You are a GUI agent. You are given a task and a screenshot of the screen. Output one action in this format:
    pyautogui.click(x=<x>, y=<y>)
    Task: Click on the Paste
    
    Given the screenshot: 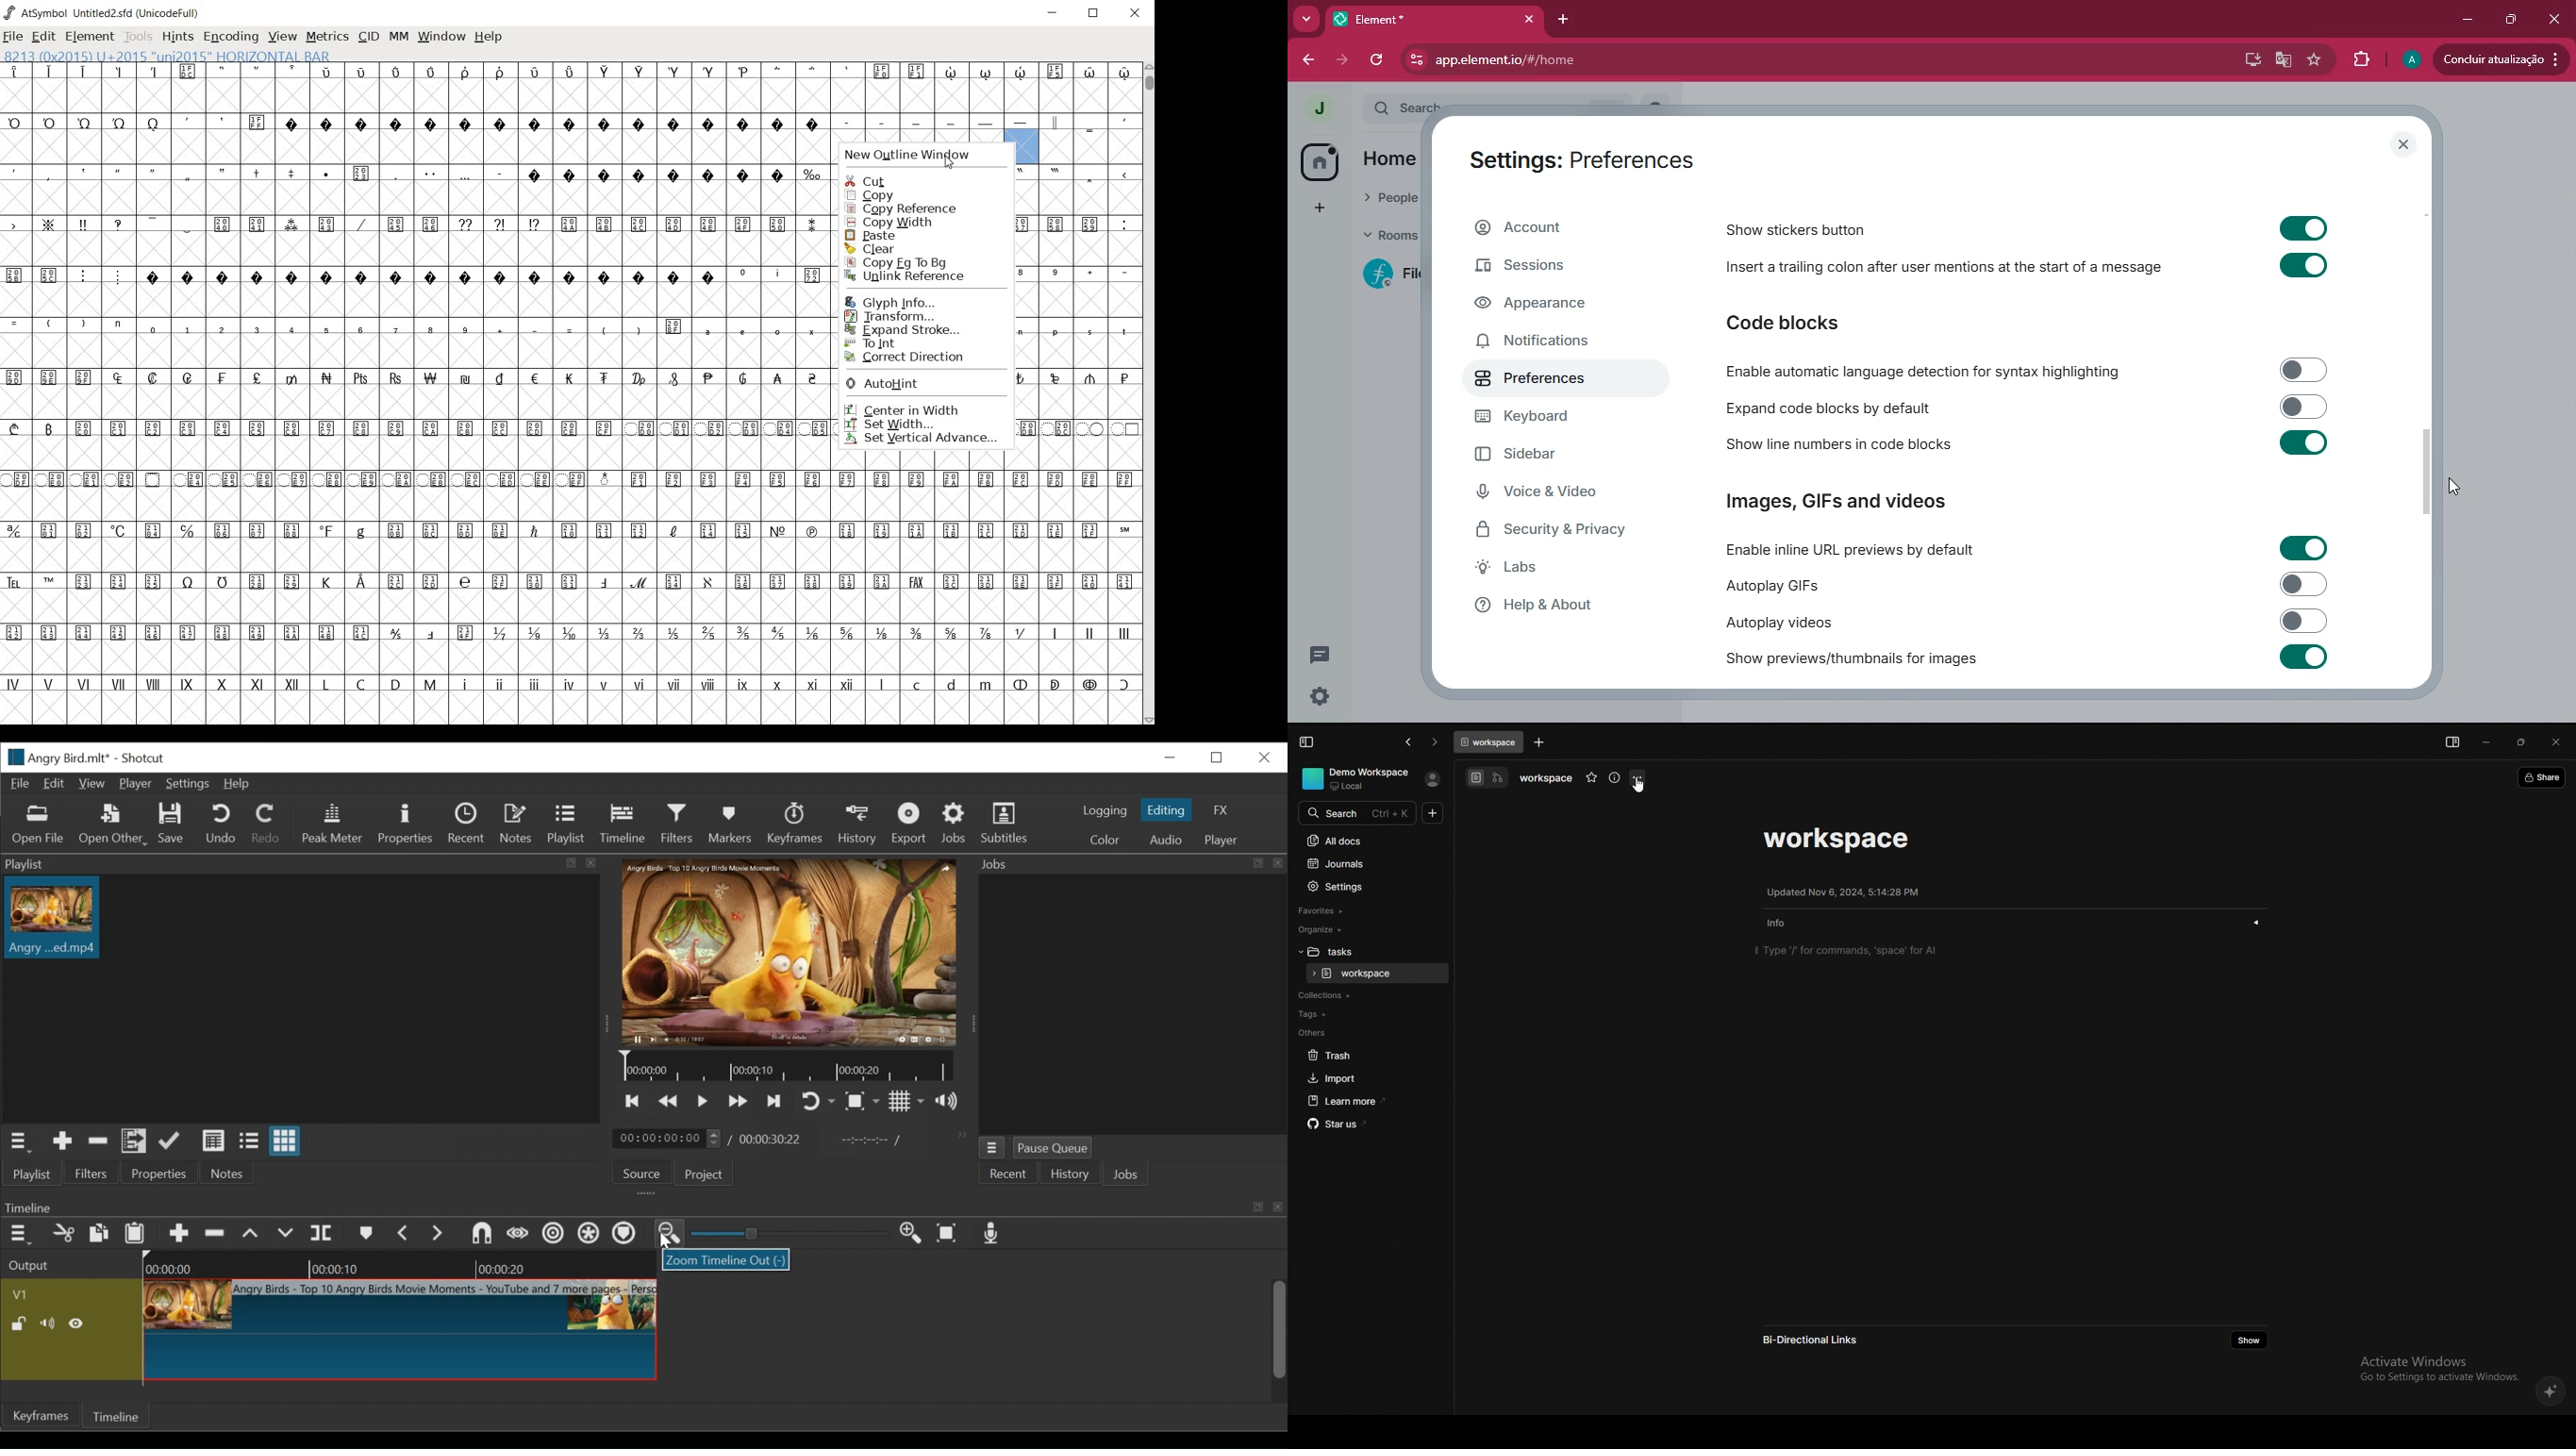 What is the action you would take?
    pyautogui.click(x=136, y=1232)
    